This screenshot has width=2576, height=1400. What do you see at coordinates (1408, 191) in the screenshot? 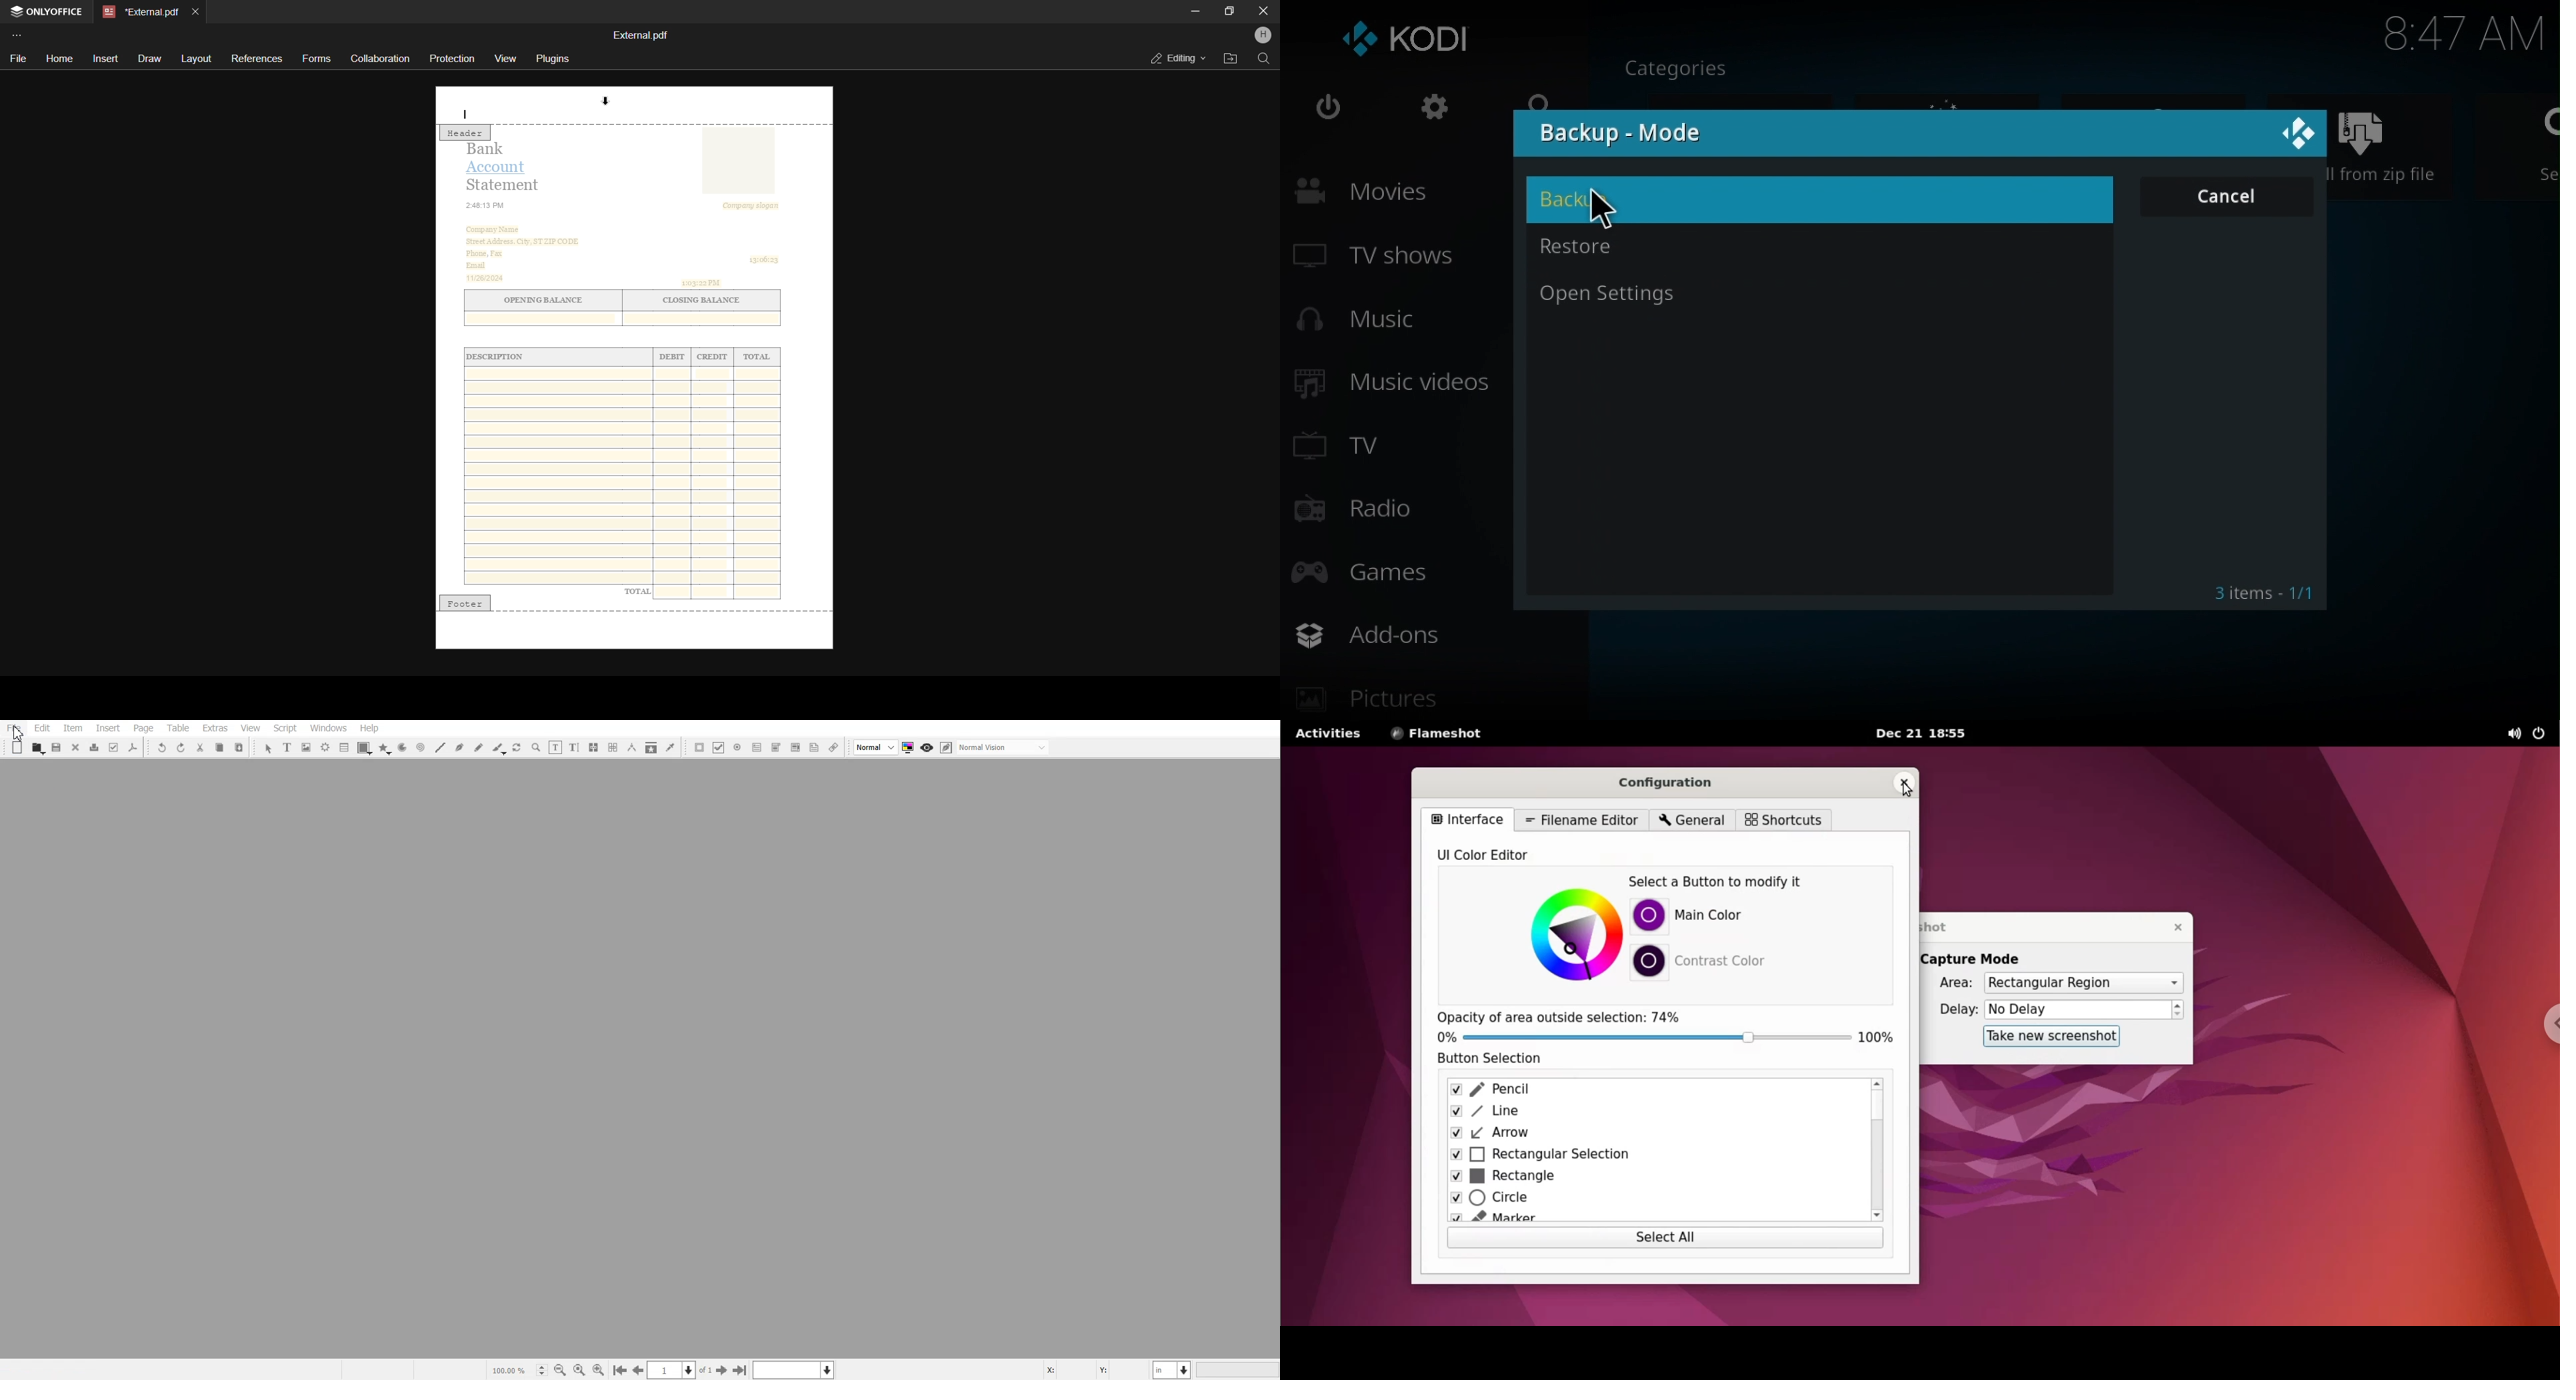
I see `Movies` at bounding box center [1408, 191].